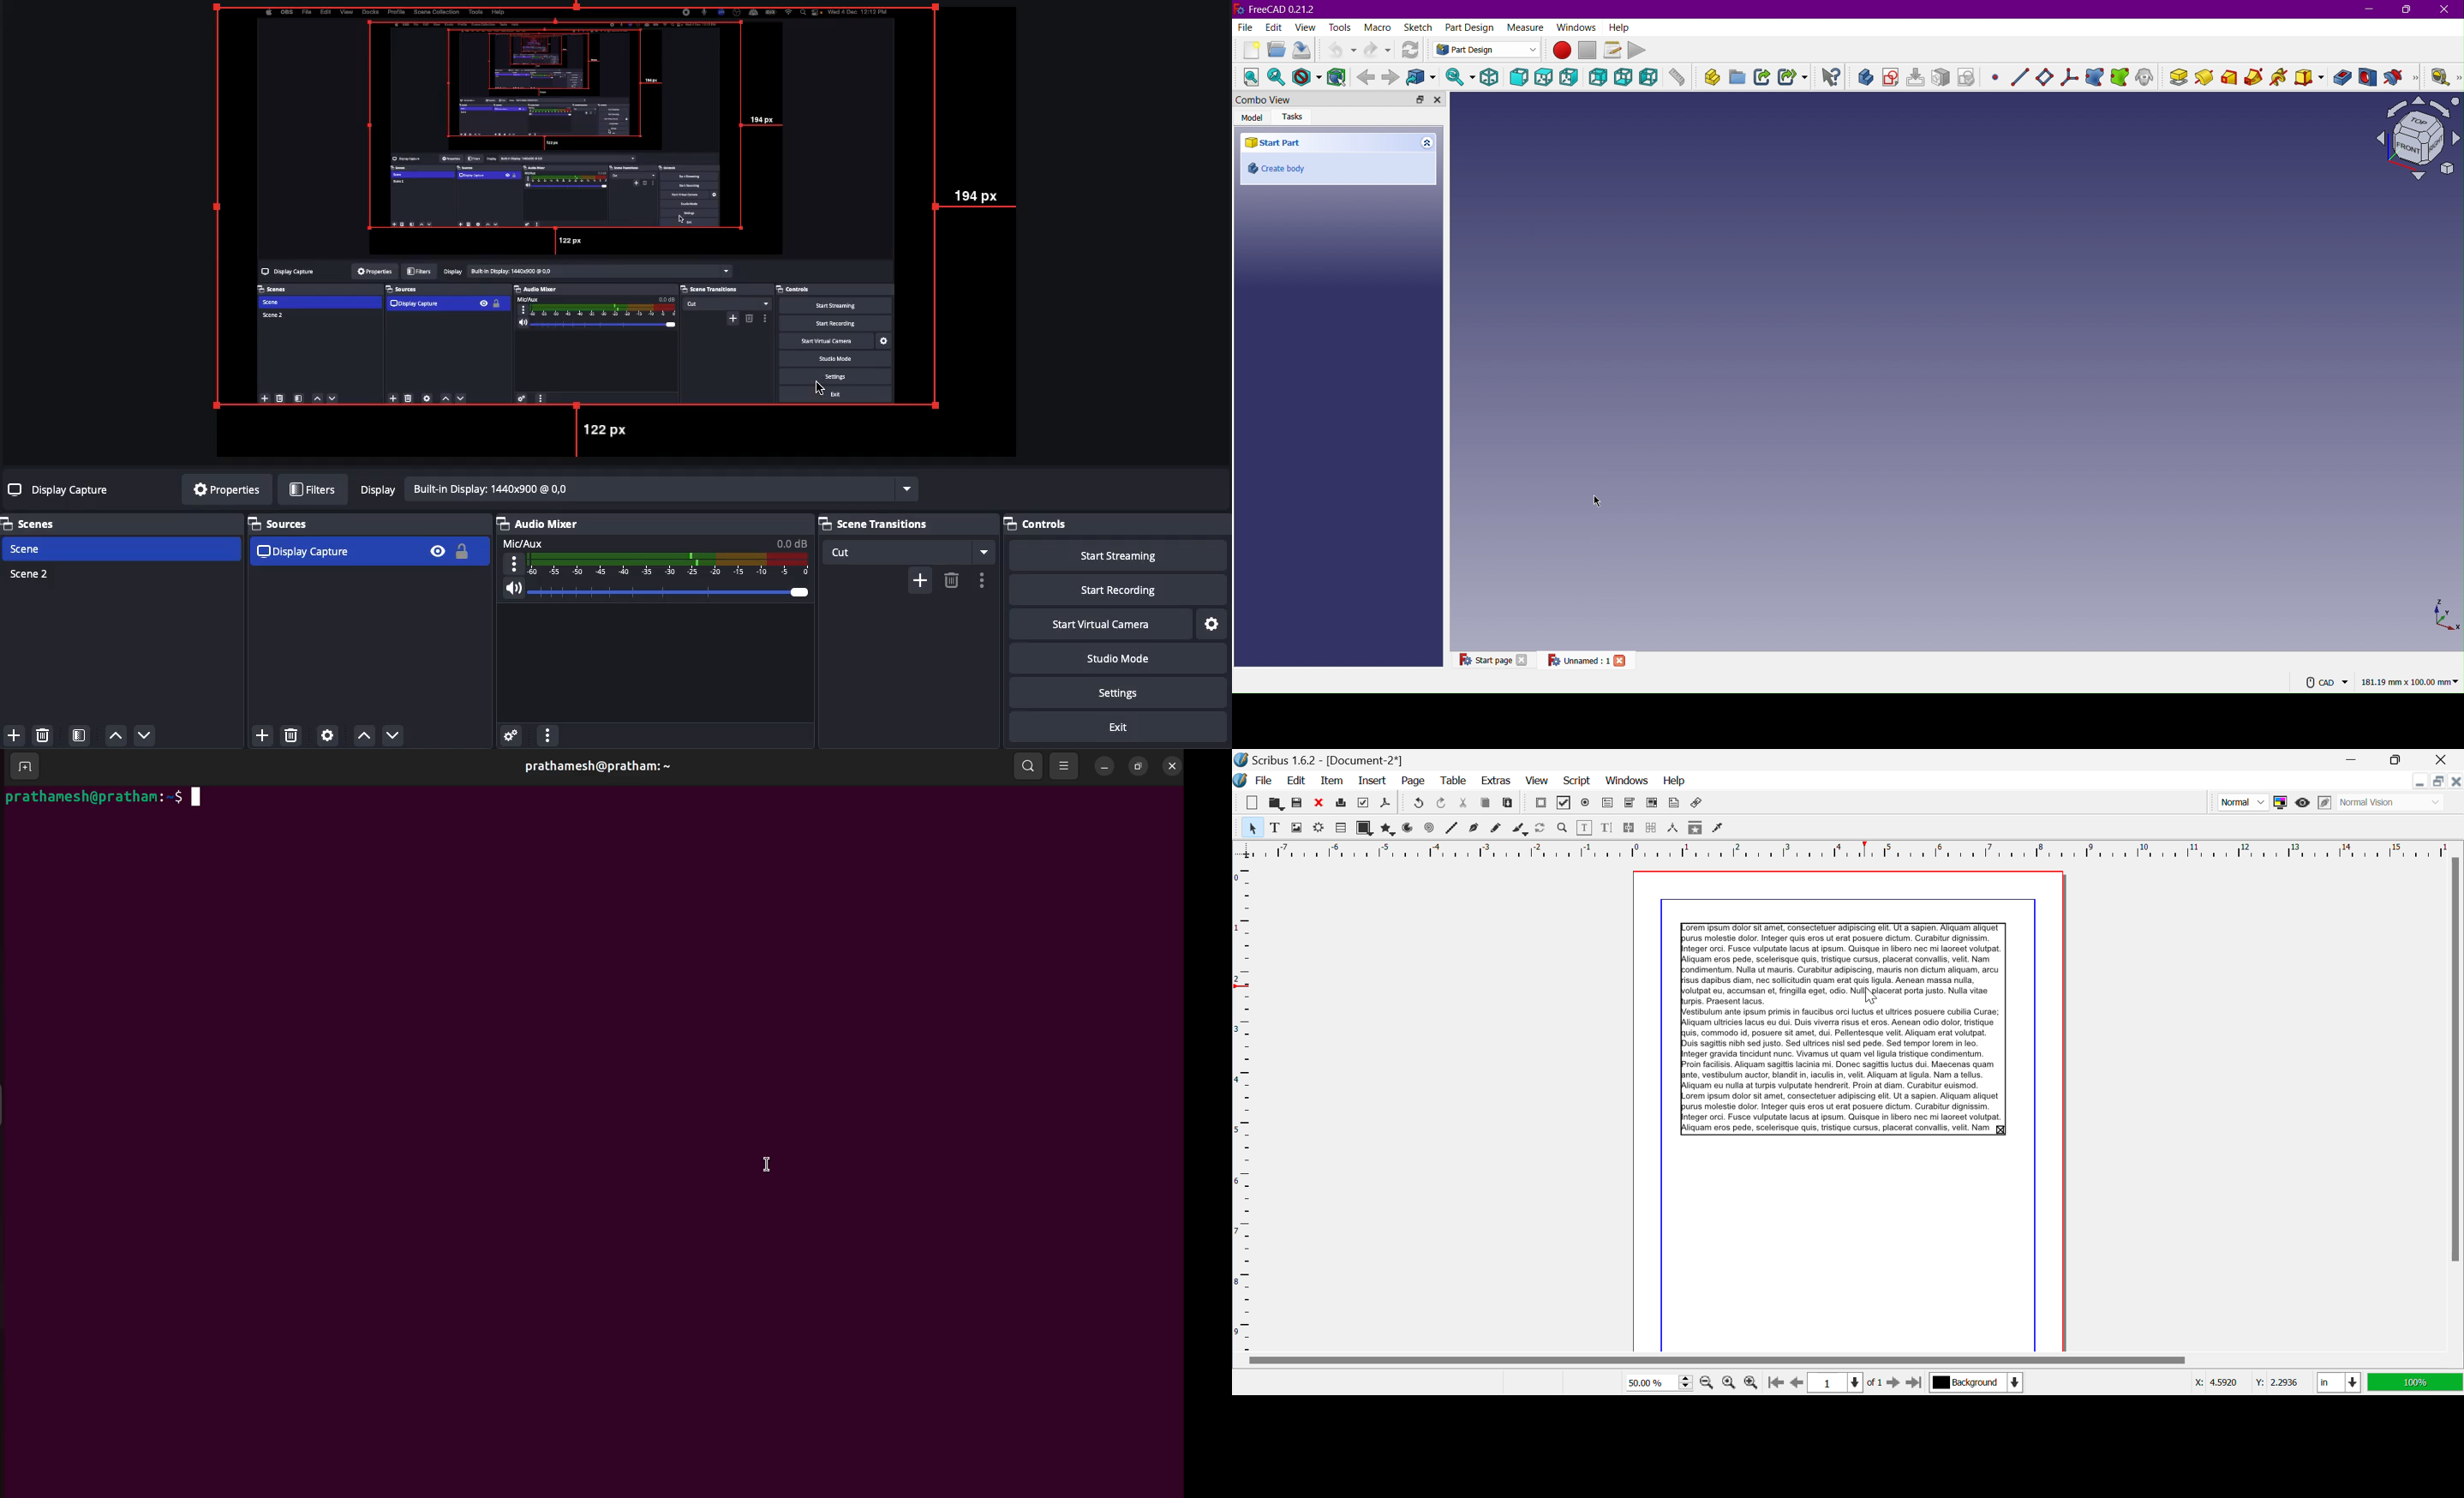 The image size is (2464, 1512). What do you see at coordinates (1455, 782) in the screenshot?
I see `Table` at bounding box center [1455, 782].